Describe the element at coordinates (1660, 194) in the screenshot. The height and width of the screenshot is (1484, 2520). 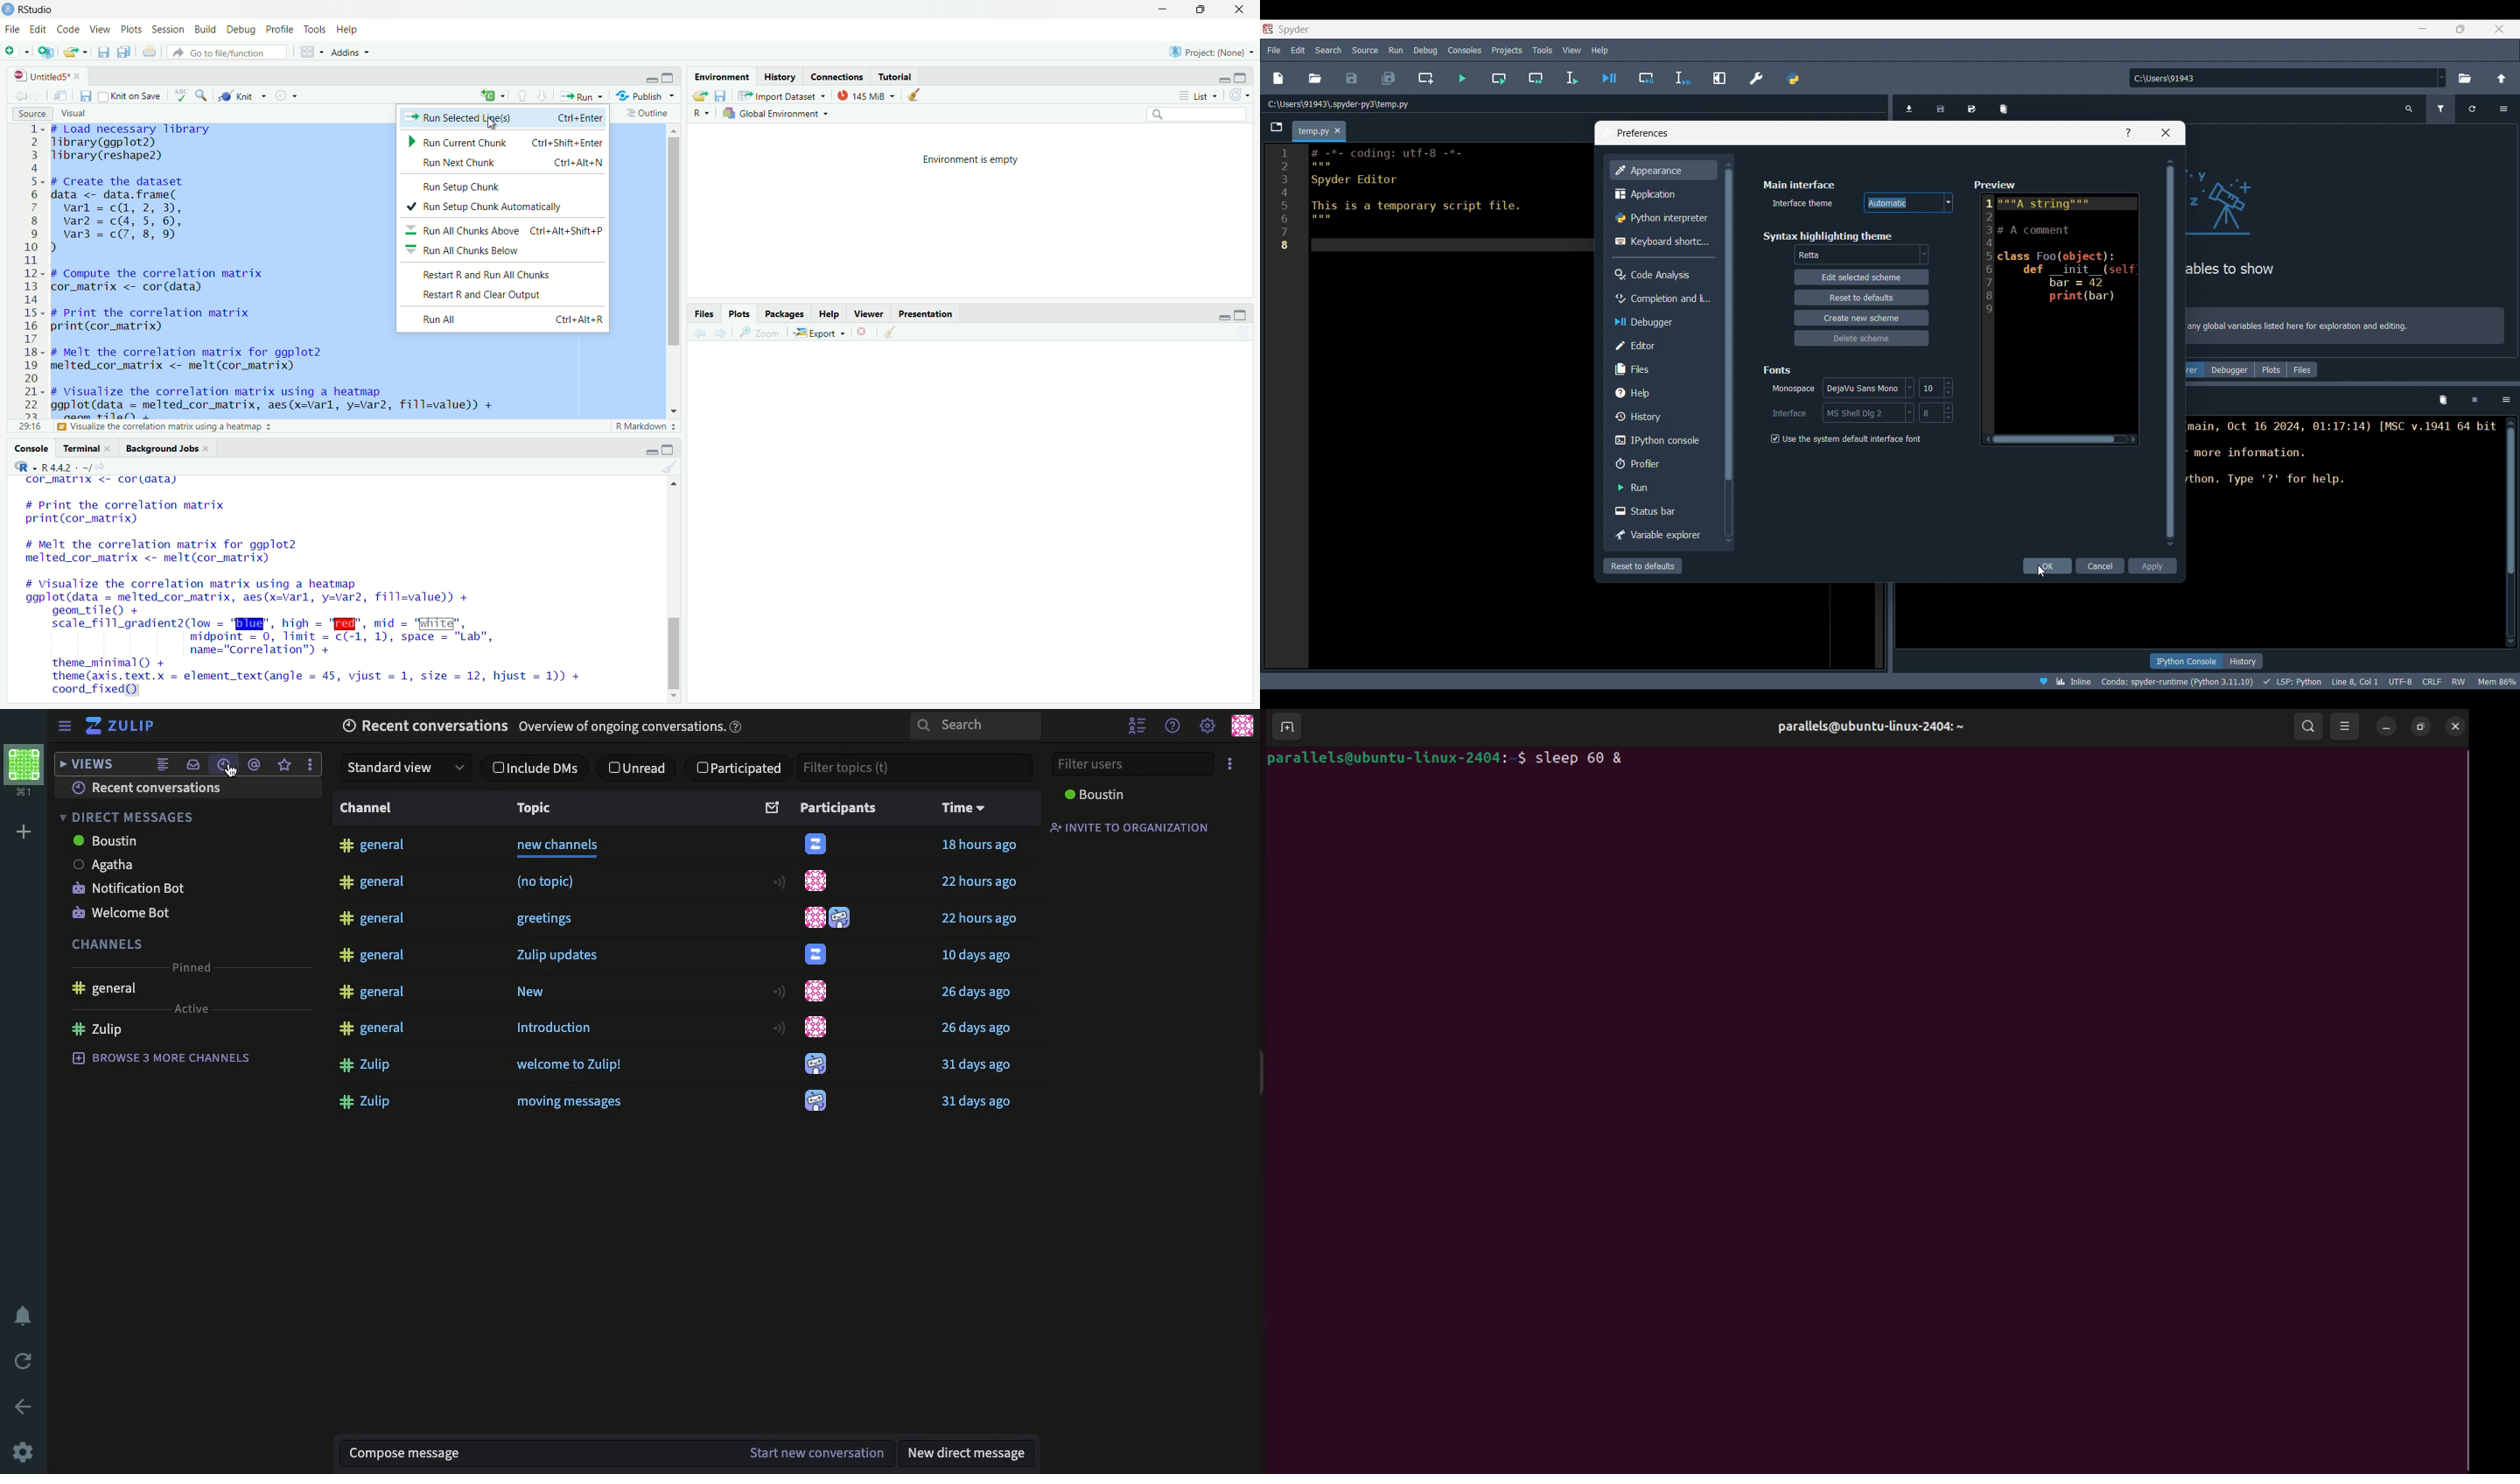
I see `Application` at that location.